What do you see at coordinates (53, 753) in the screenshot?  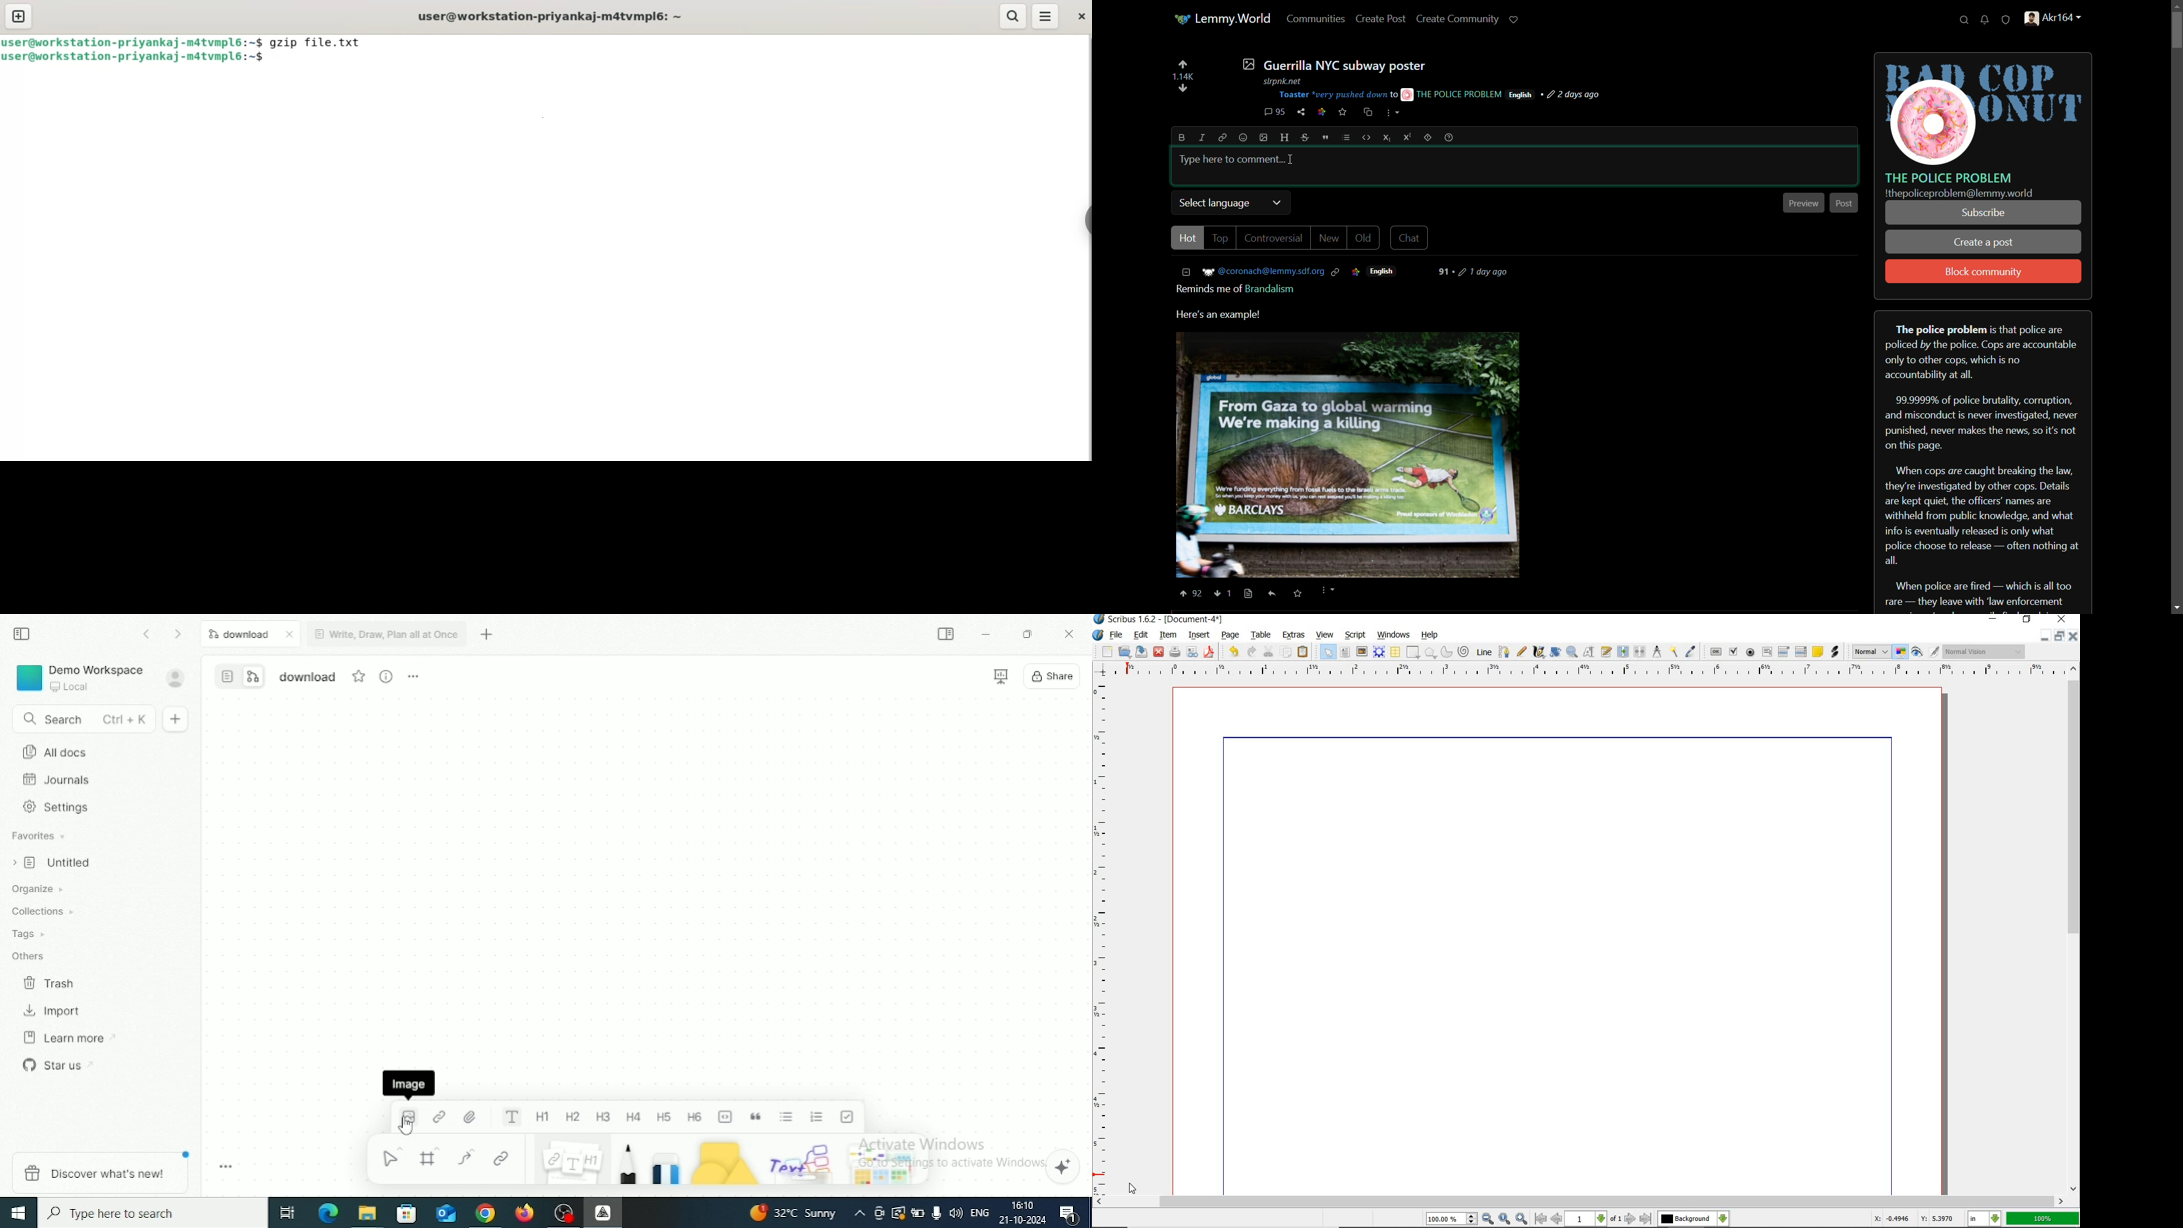 I see `All docs` at bounding box center [53, 753].